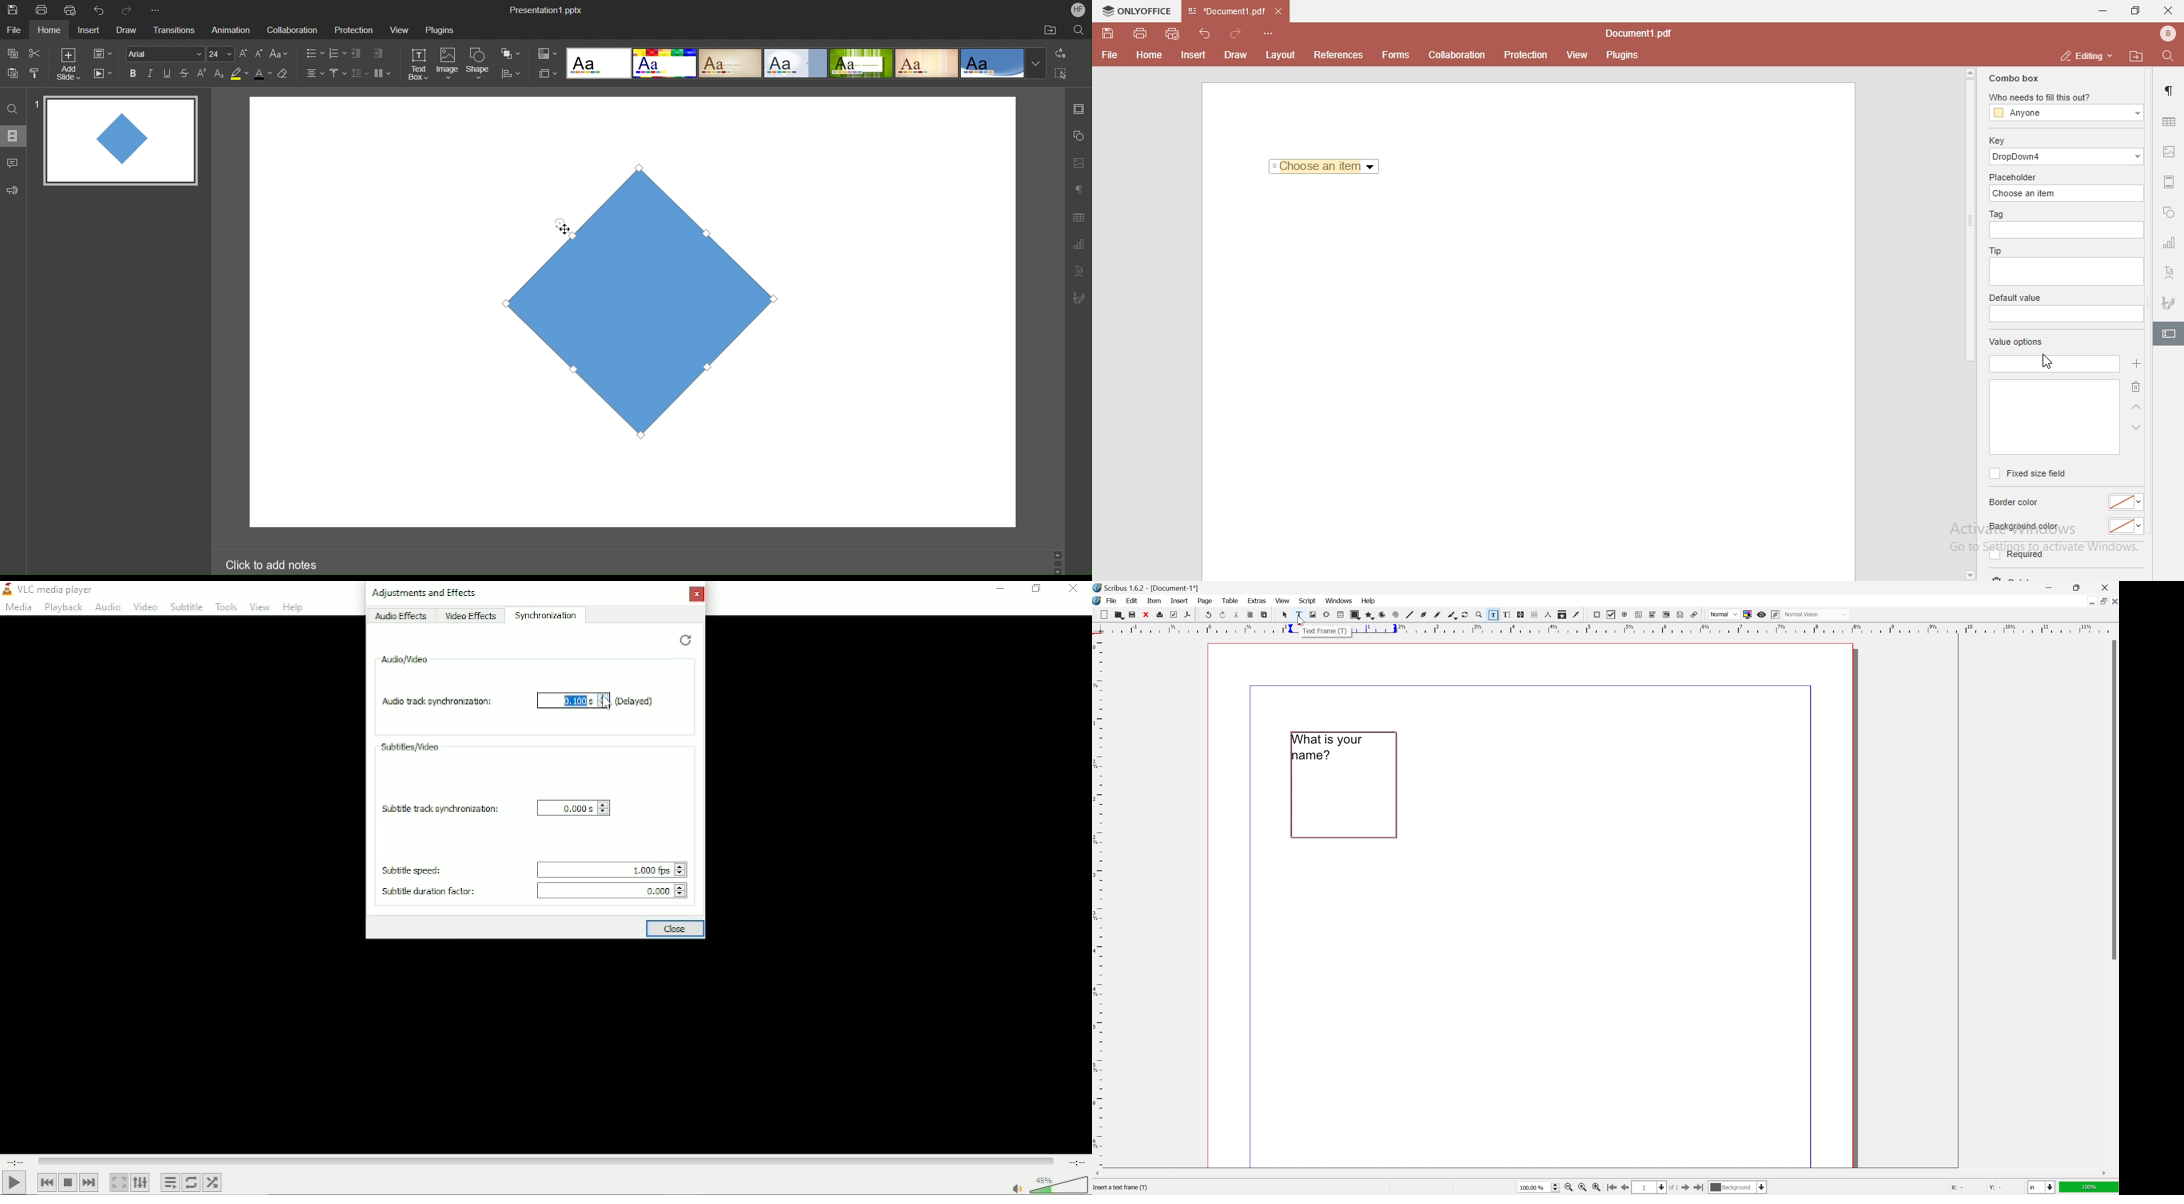 The width and height of the screenshot is (2184, 1204). Describe the element at coordinates (1695, 615) in the screenshot. I see `link annotation` at that location.